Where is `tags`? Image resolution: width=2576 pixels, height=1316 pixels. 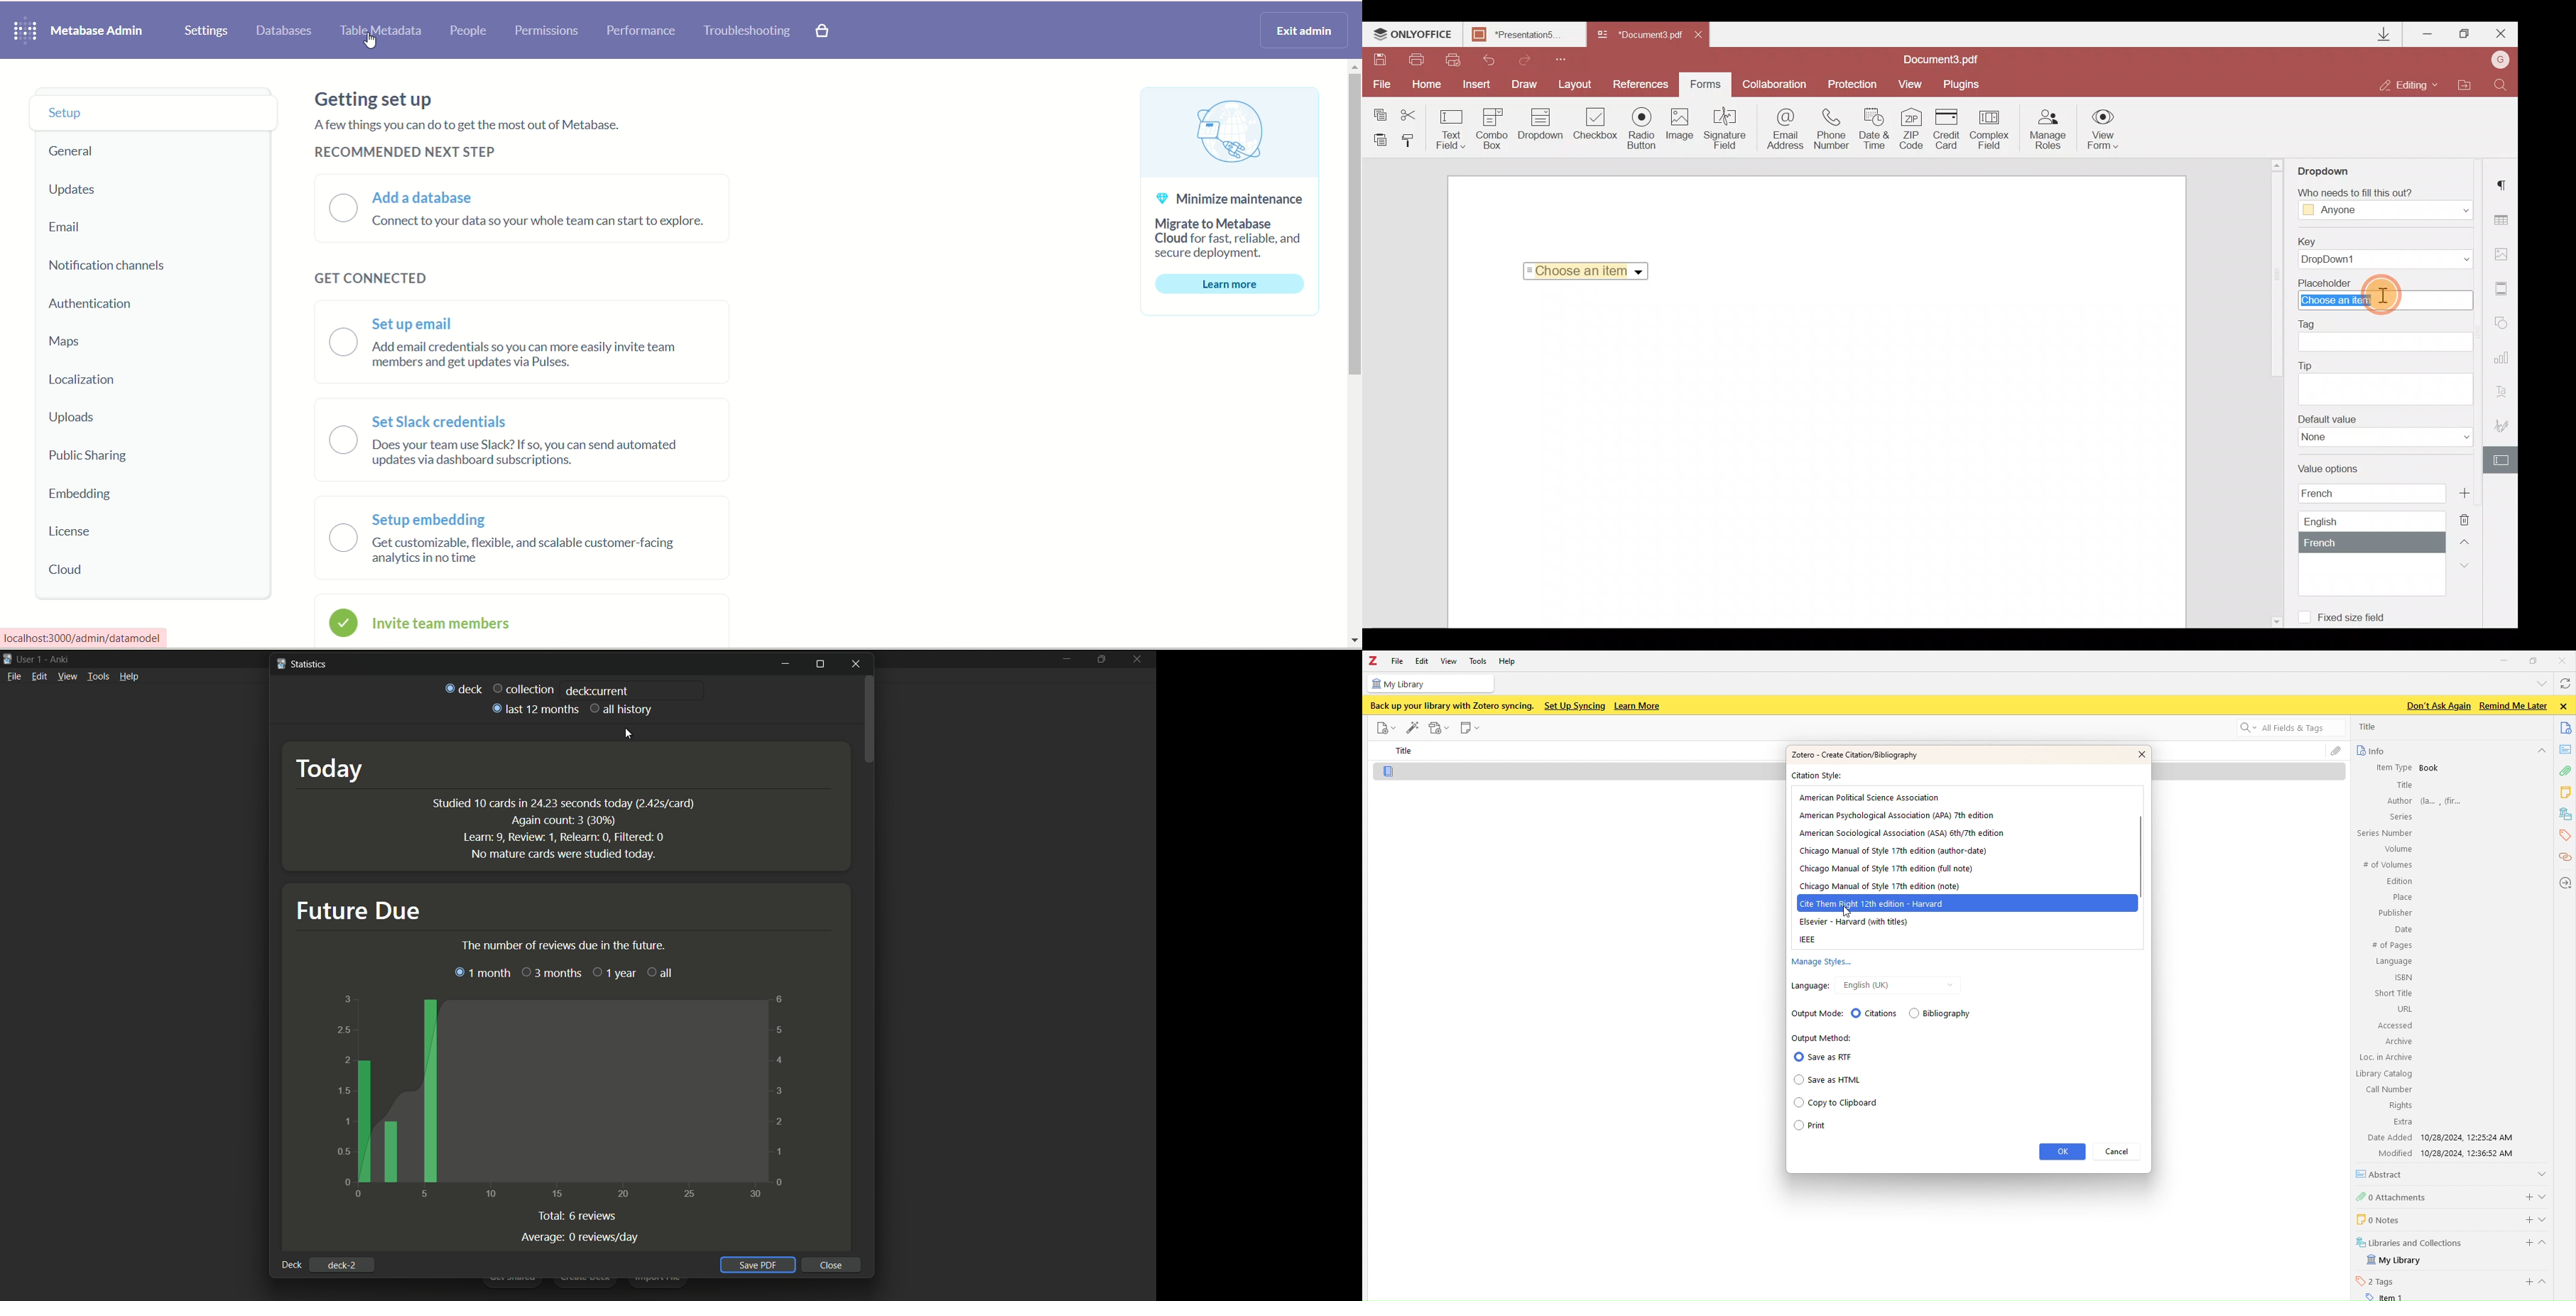
tags is located at coordinates (2563, 835).